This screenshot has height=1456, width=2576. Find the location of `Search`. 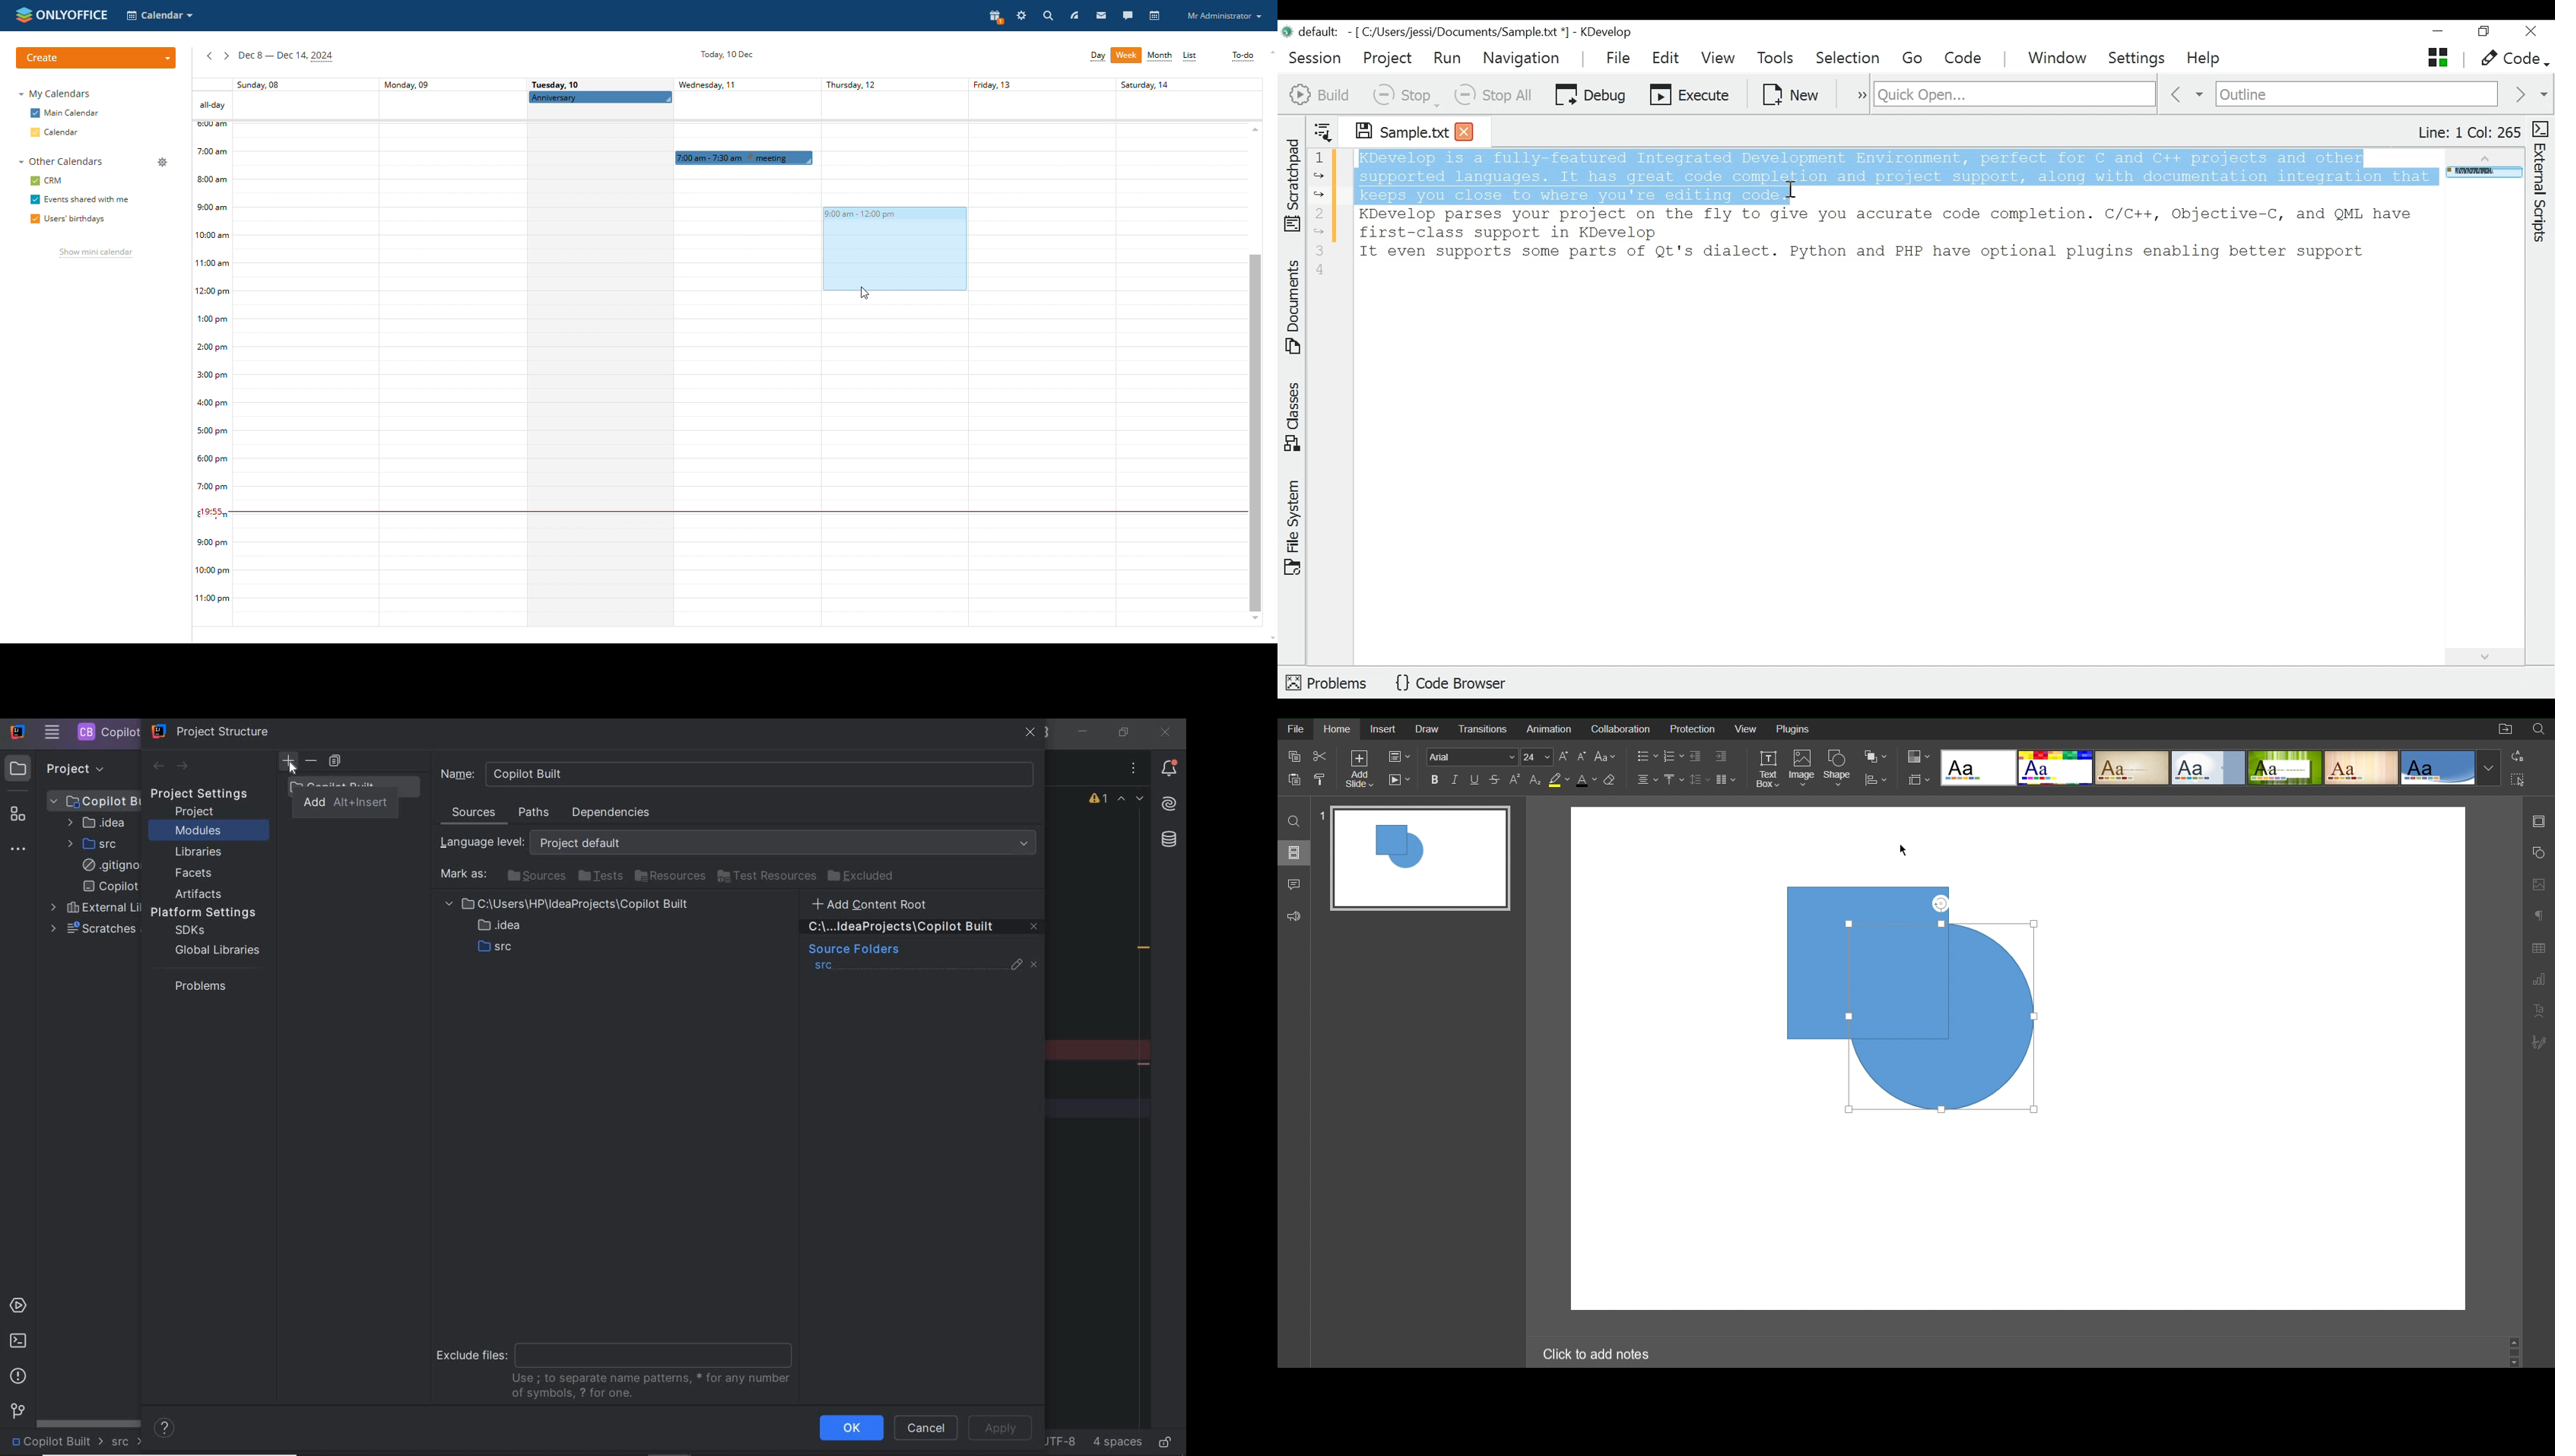

Search is located at coordinates (2540, 730).